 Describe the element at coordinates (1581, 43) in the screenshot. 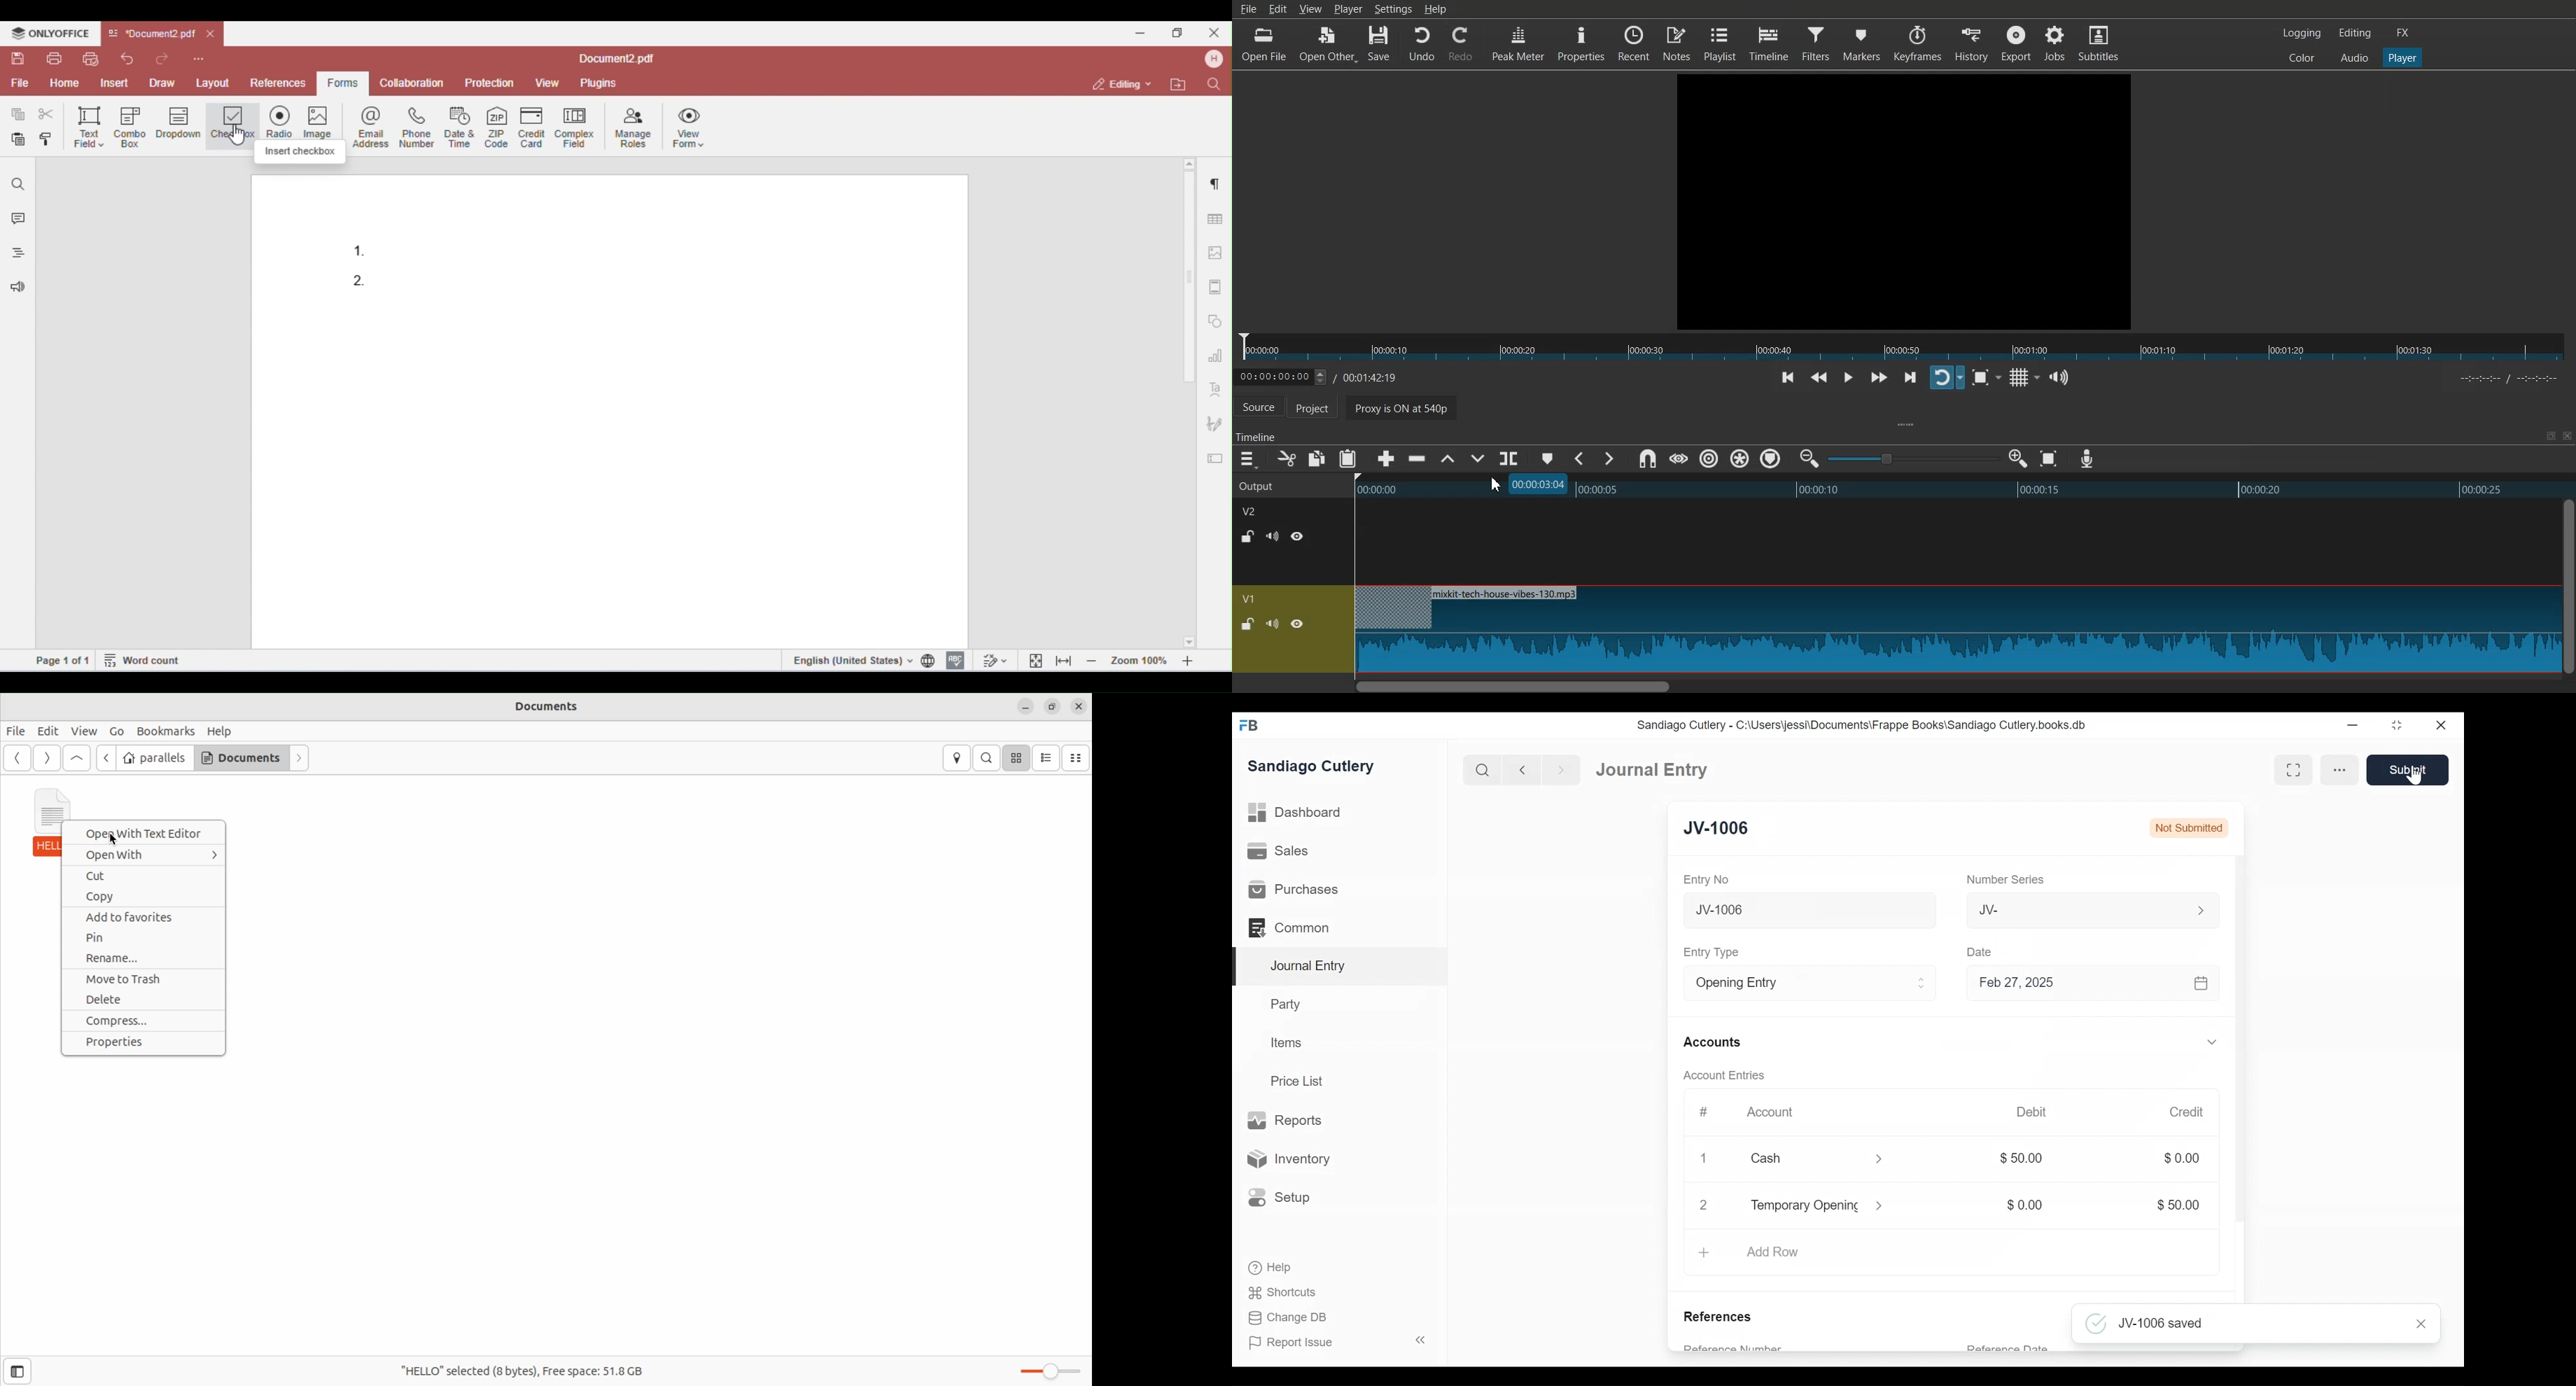

I see `Properties` at that location.